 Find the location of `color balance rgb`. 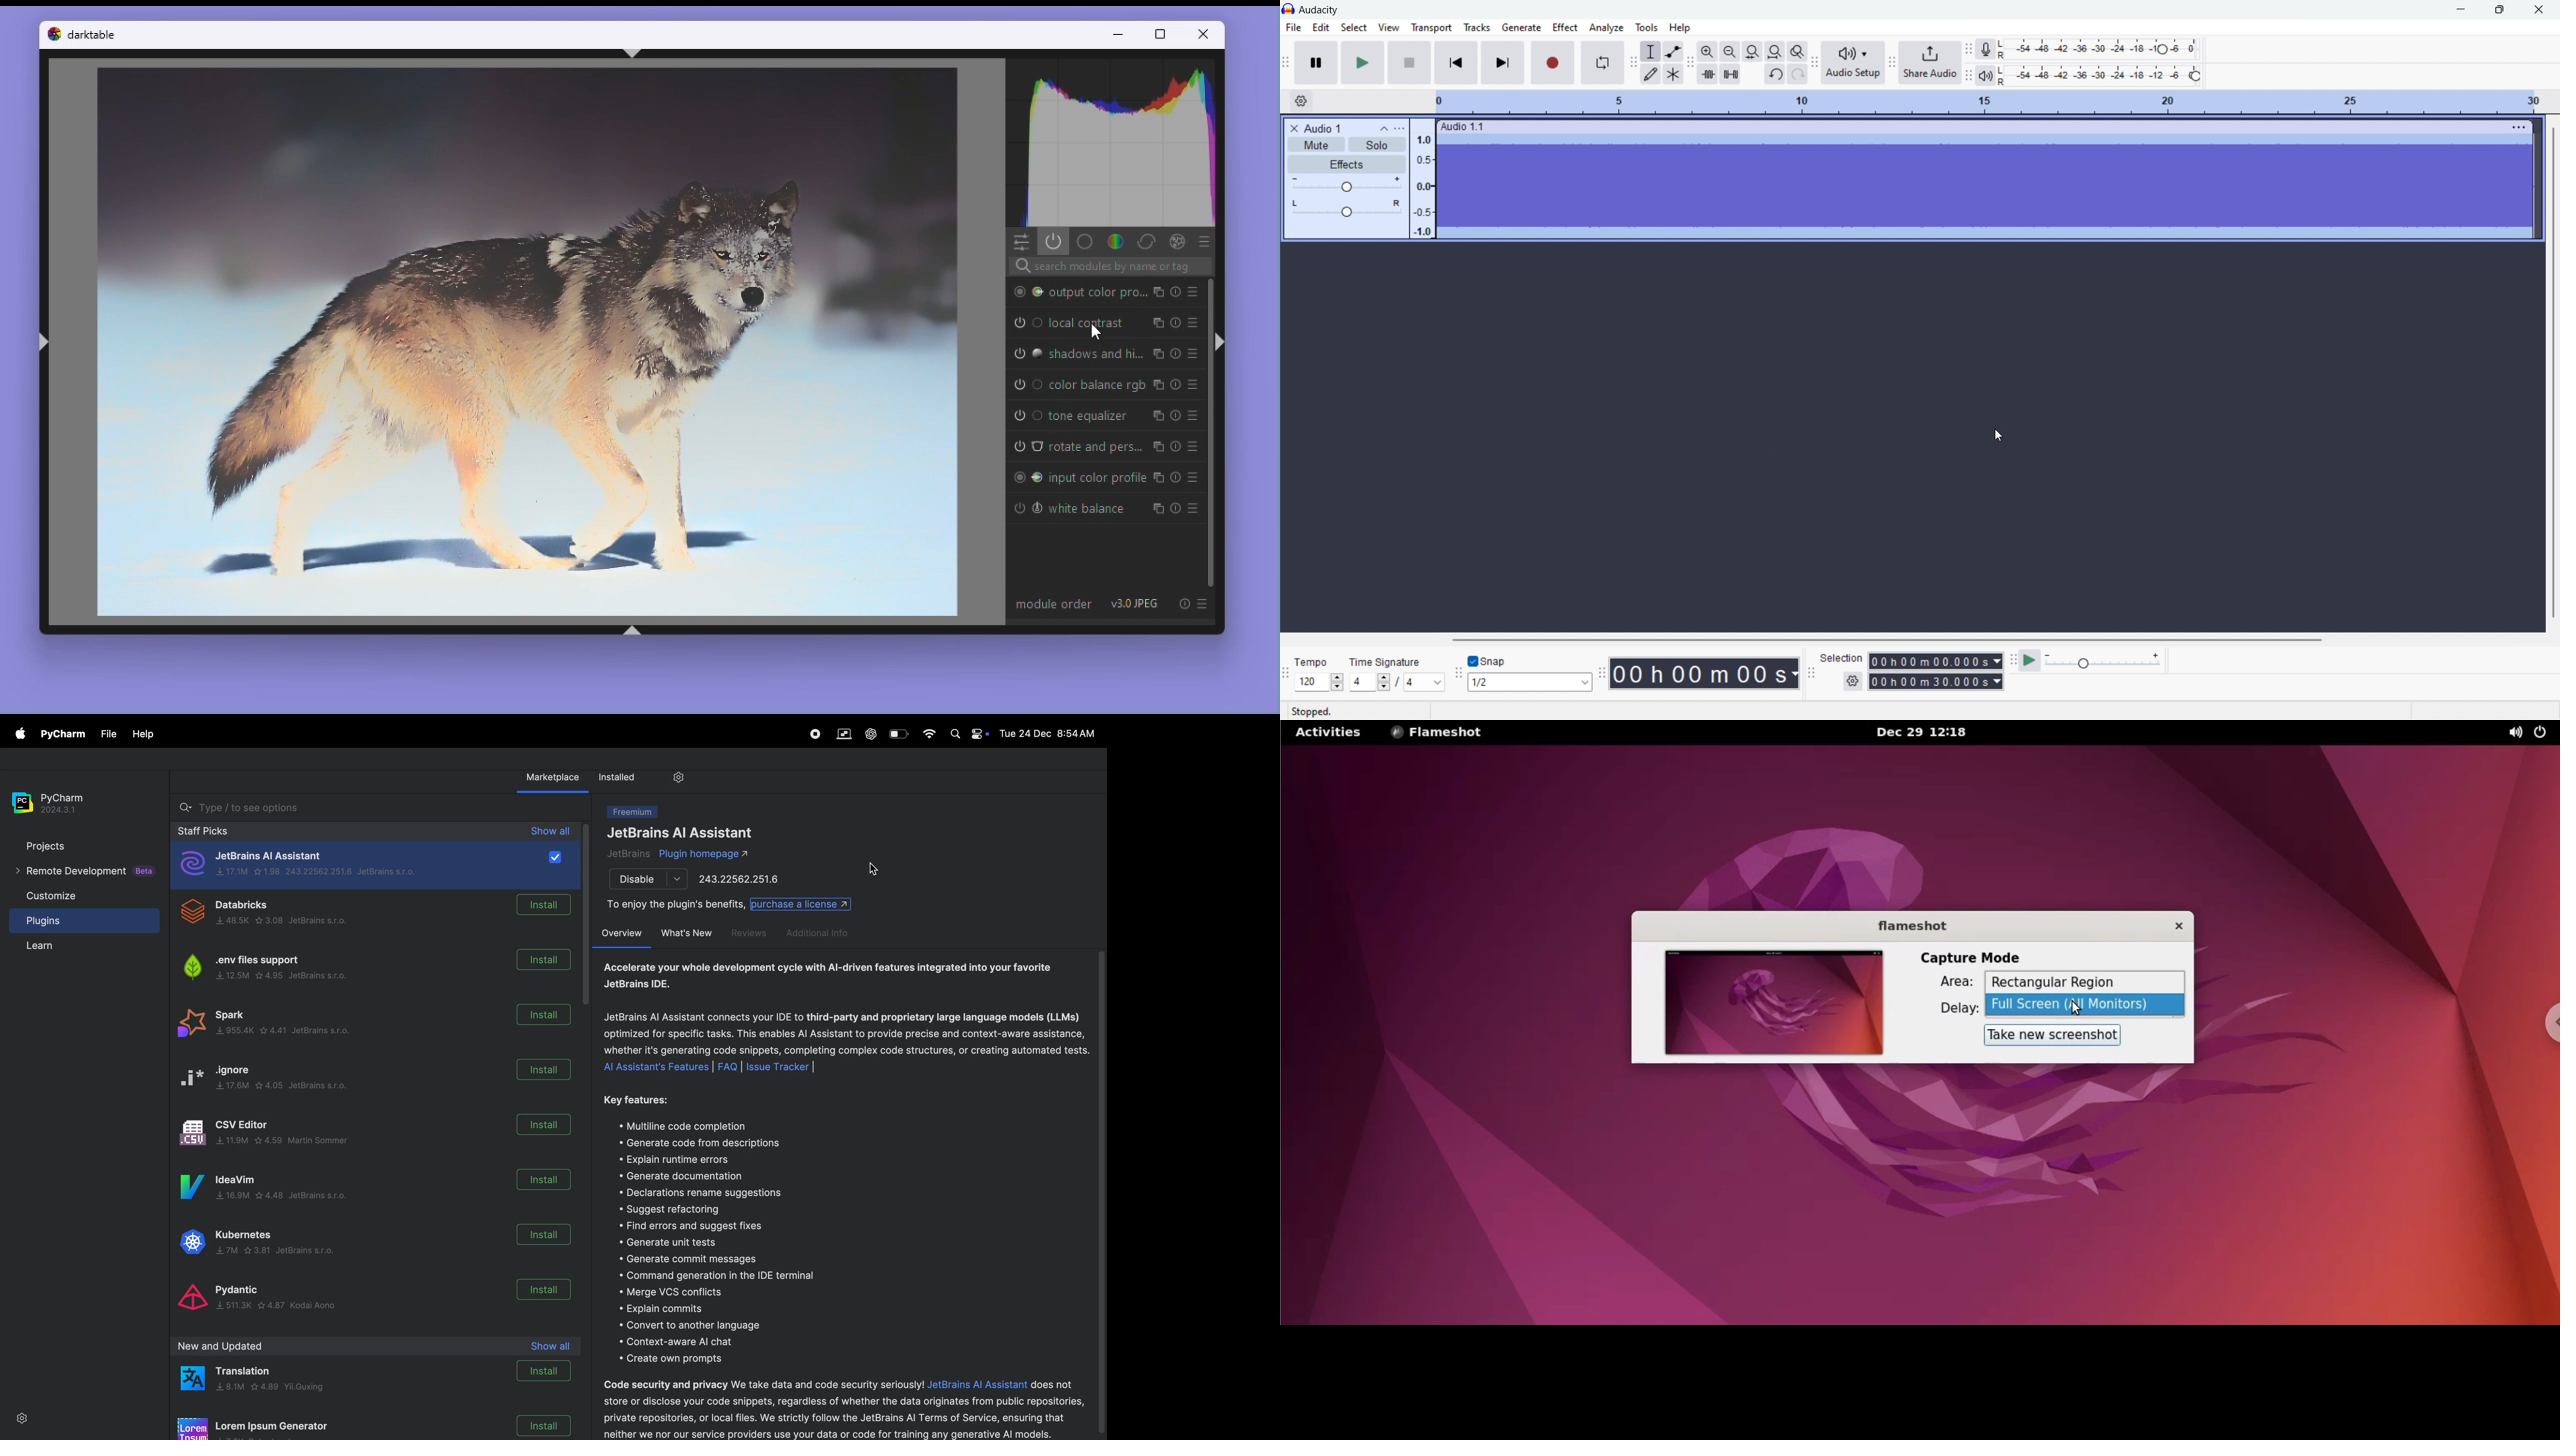

color balance rgb is located at coordinates (1096, 386).